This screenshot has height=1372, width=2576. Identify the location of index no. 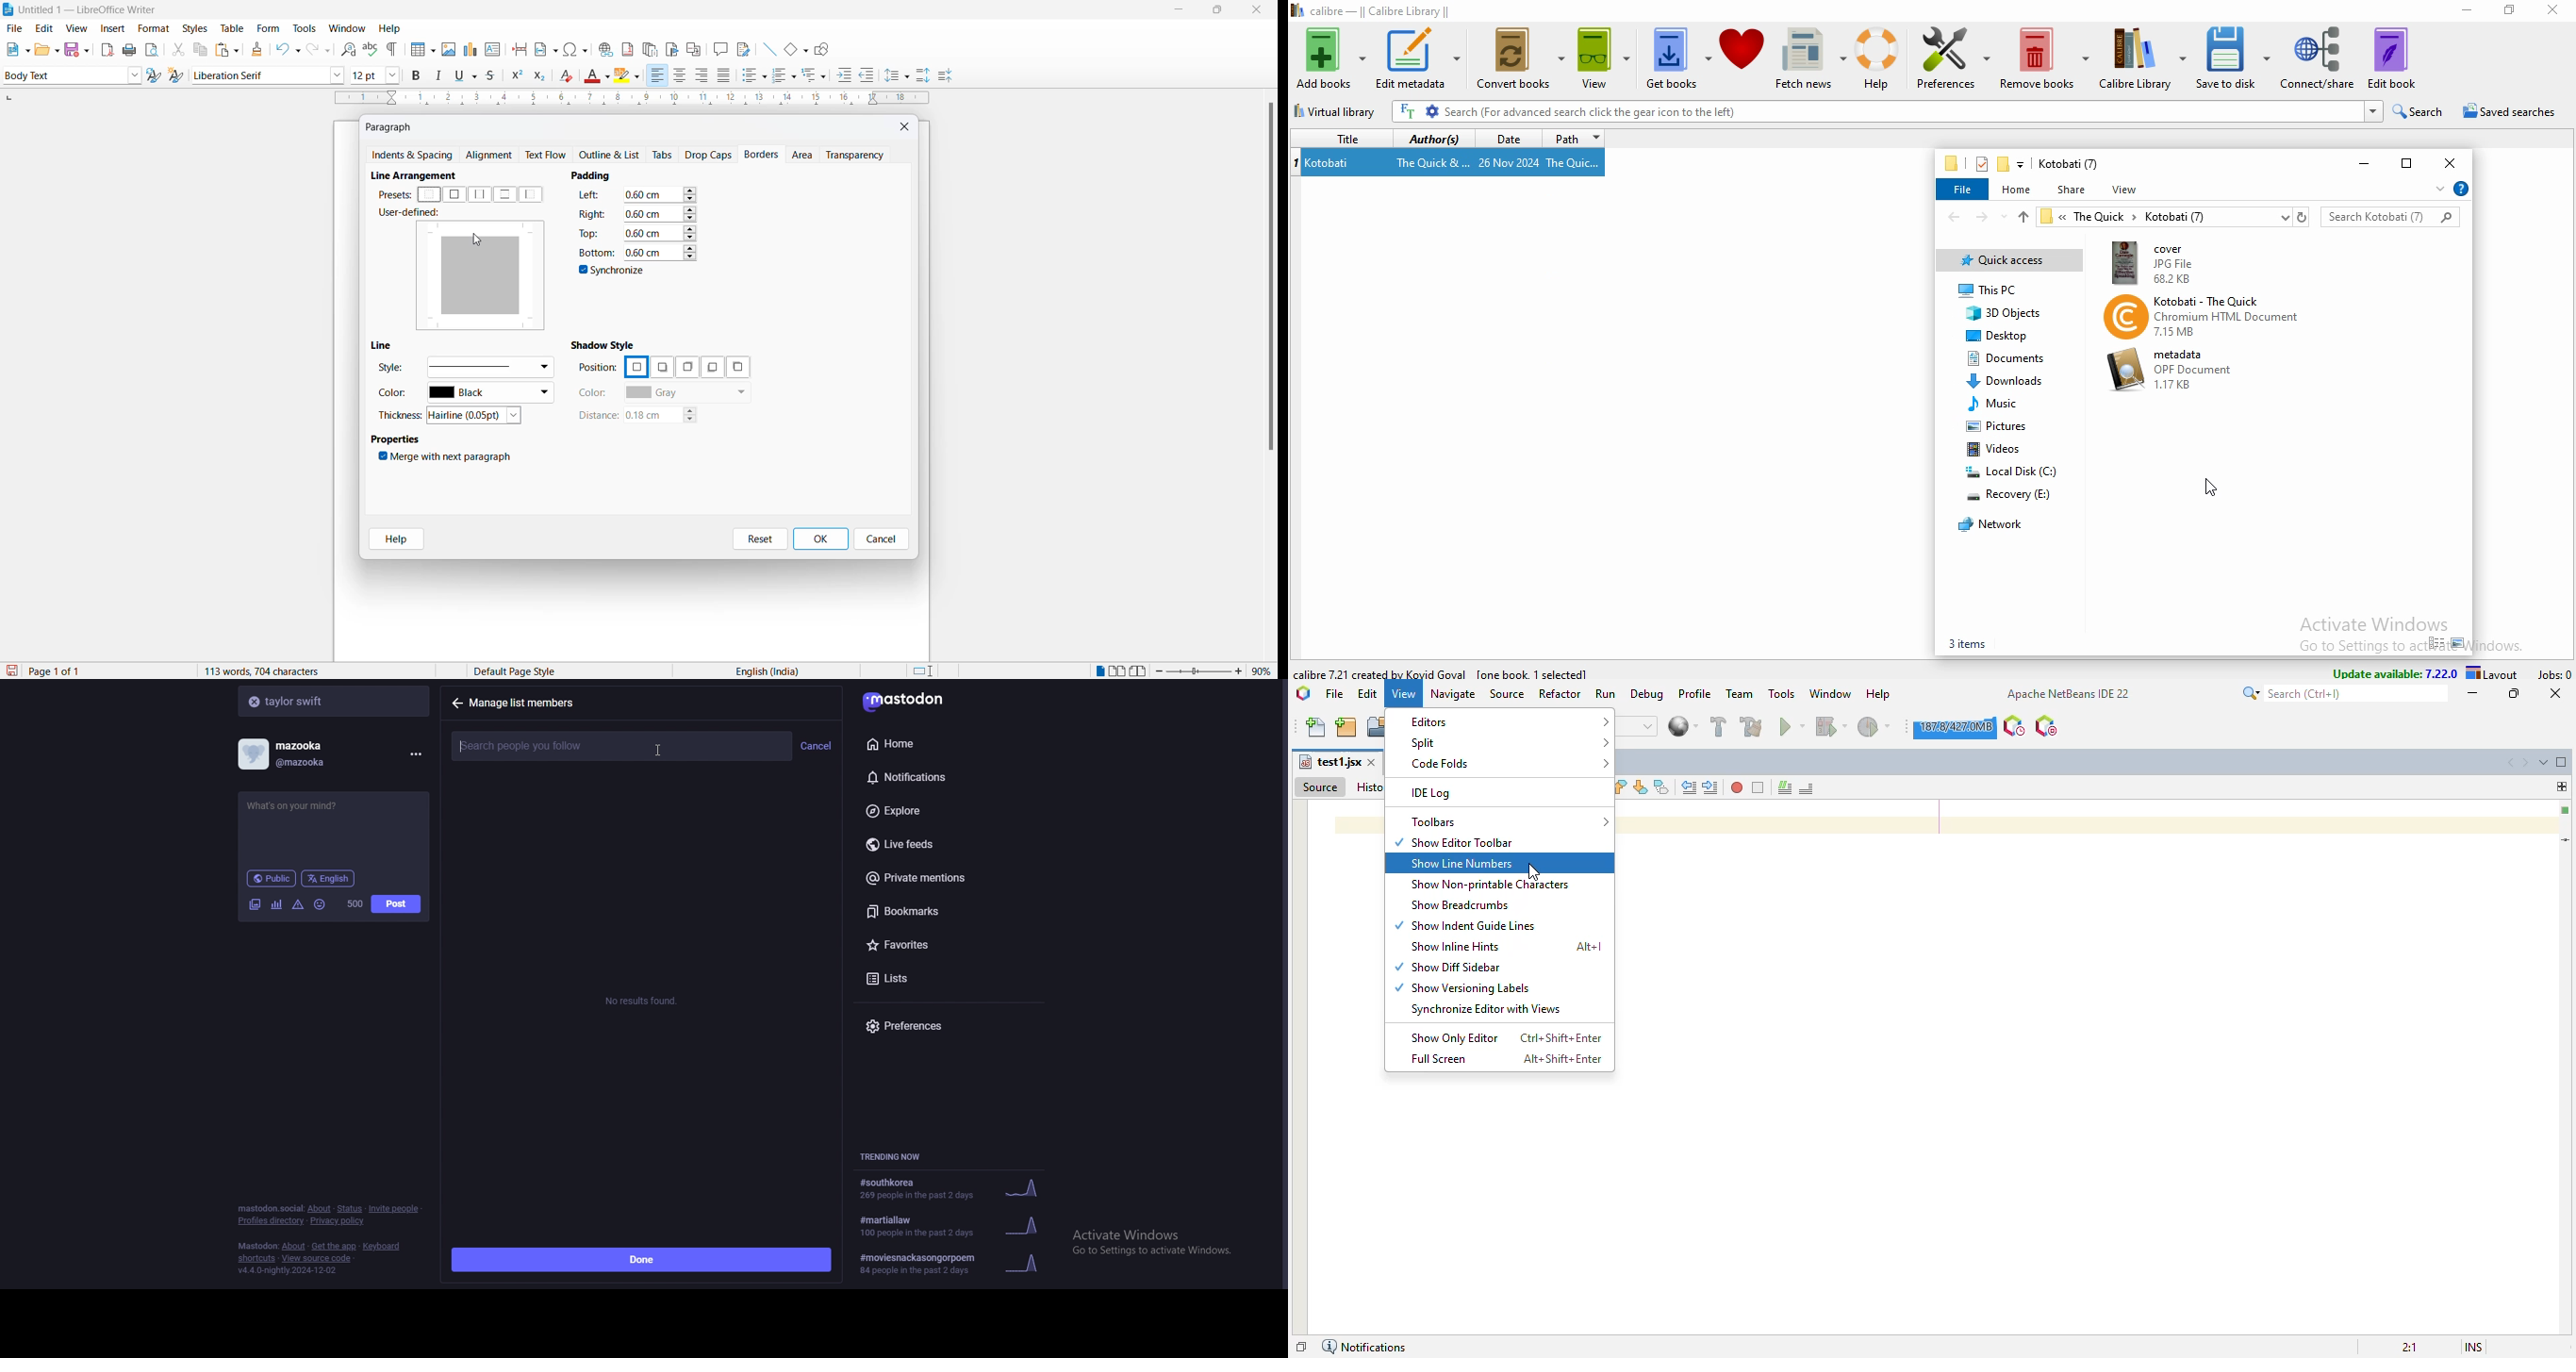
(1296, 162).